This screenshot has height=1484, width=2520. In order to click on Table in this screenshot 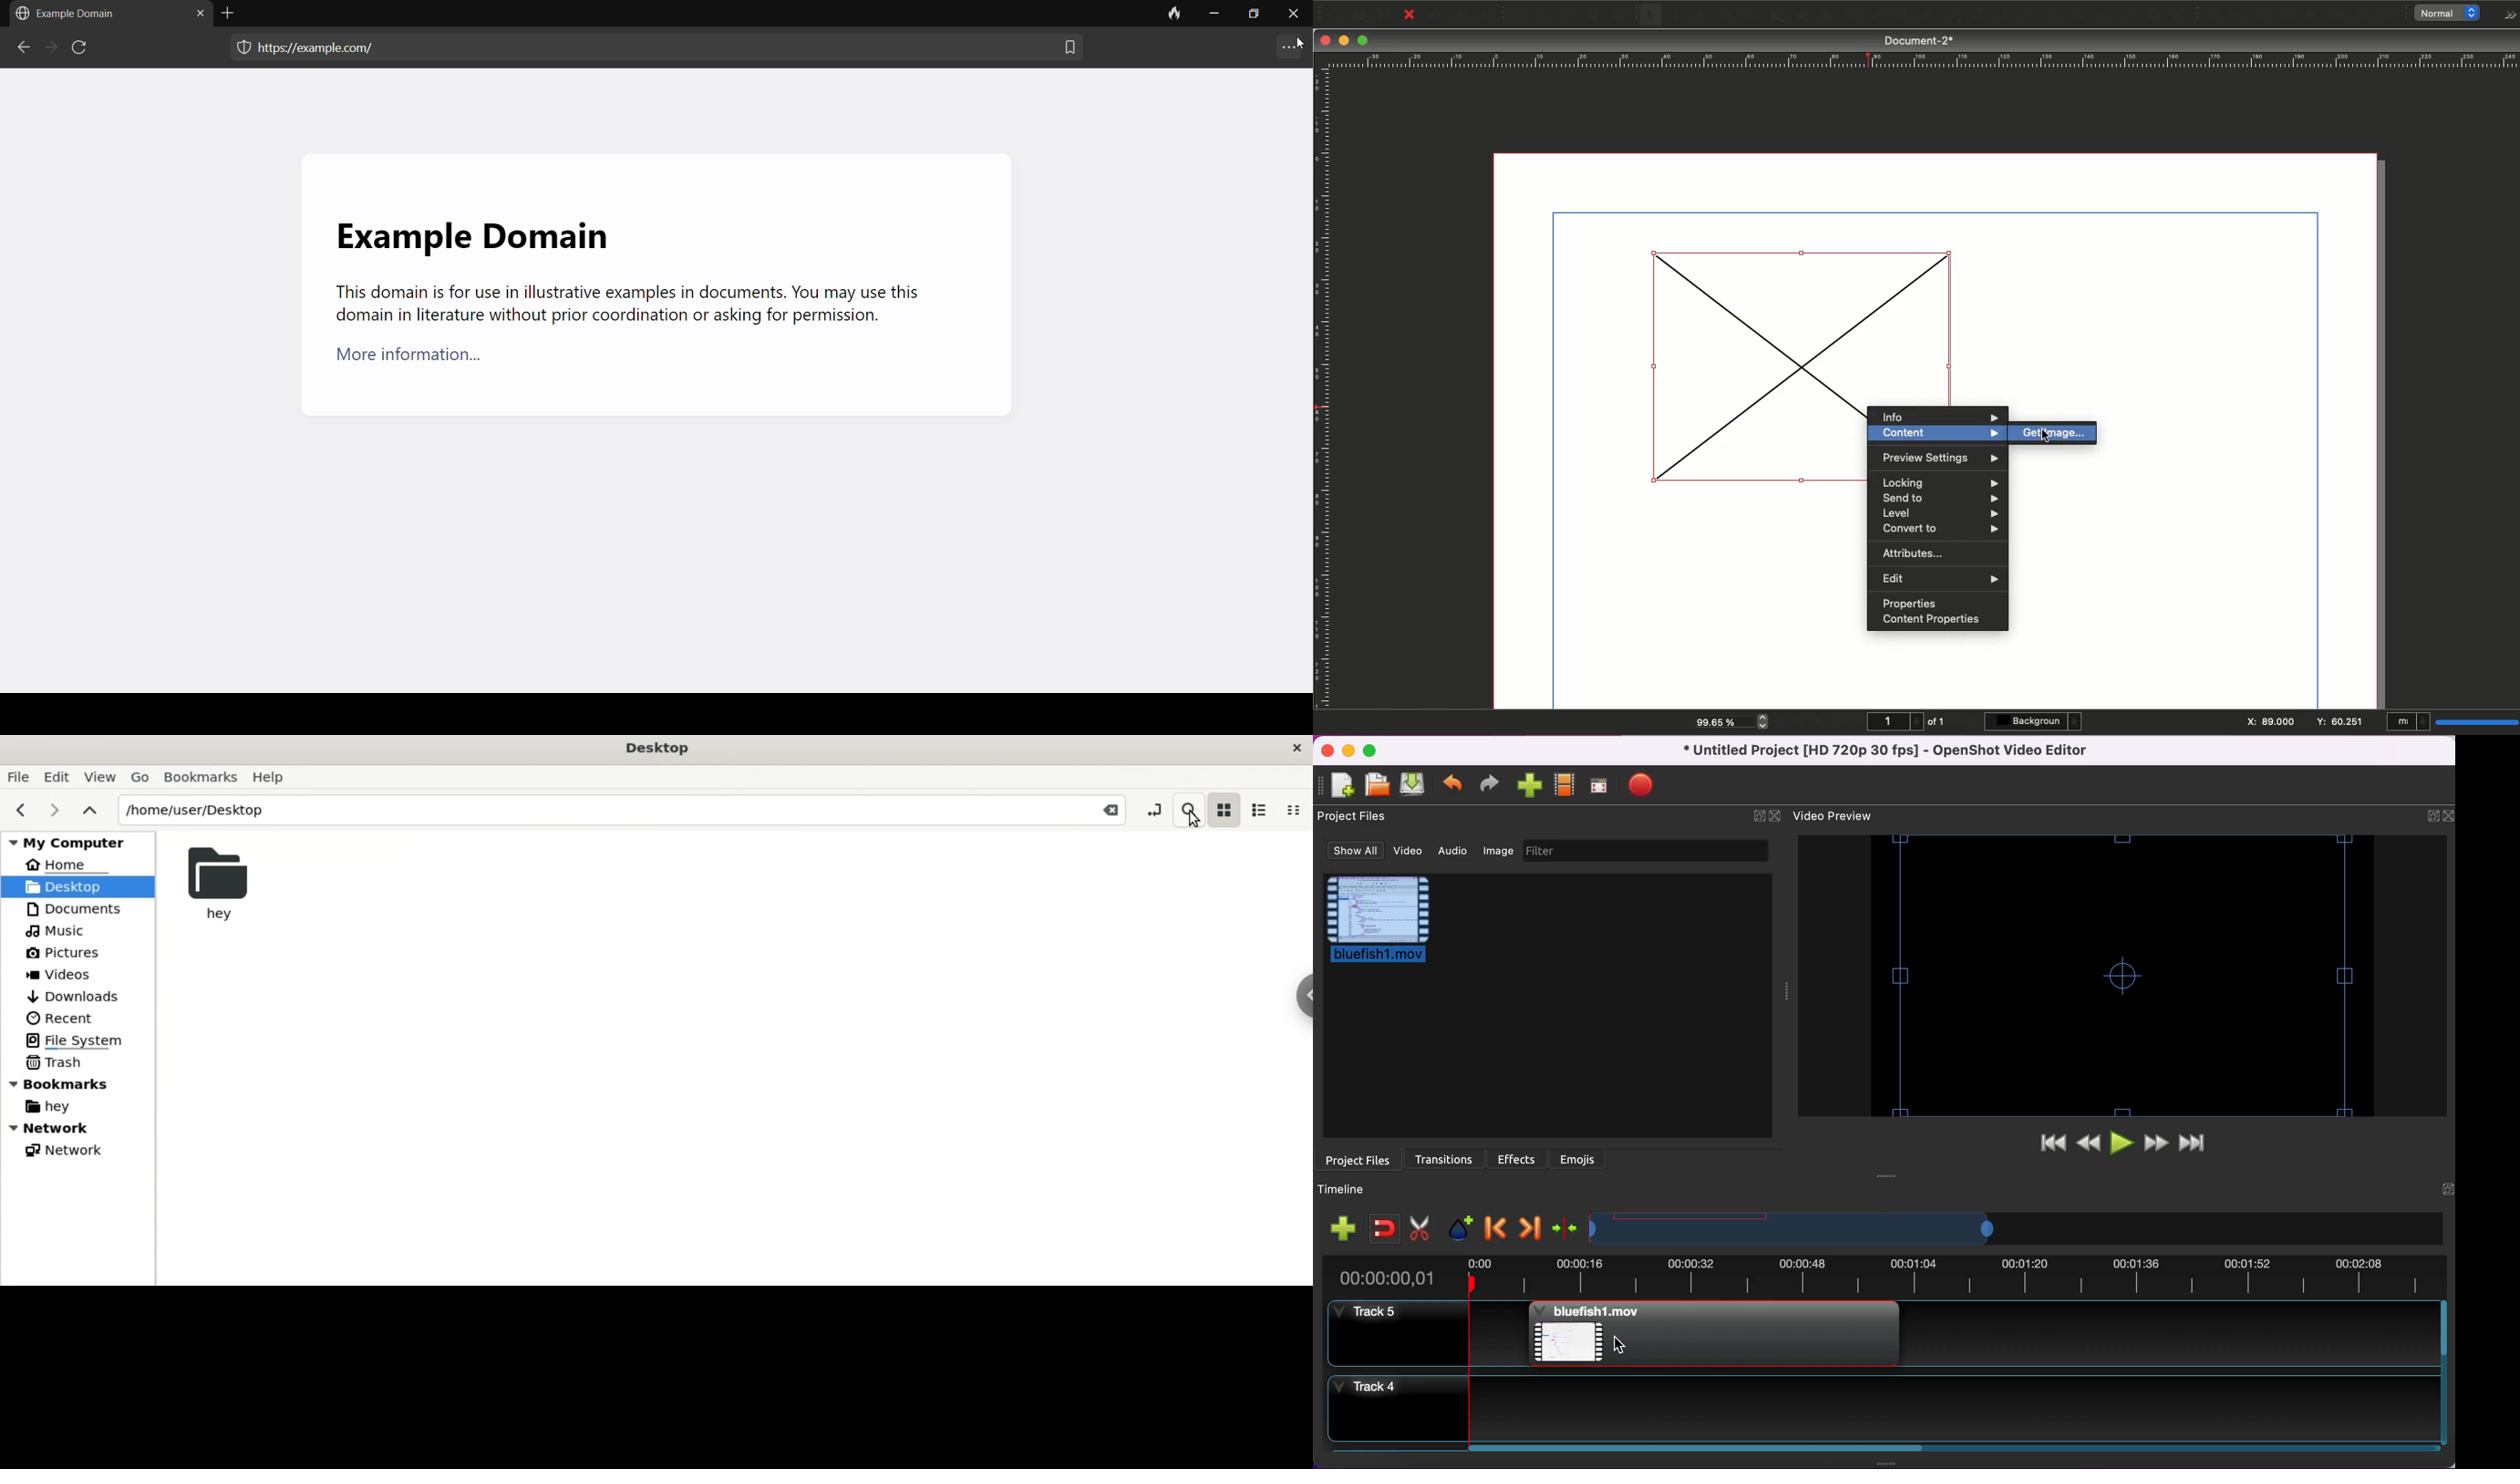, I will do `click(1751, 16)`.